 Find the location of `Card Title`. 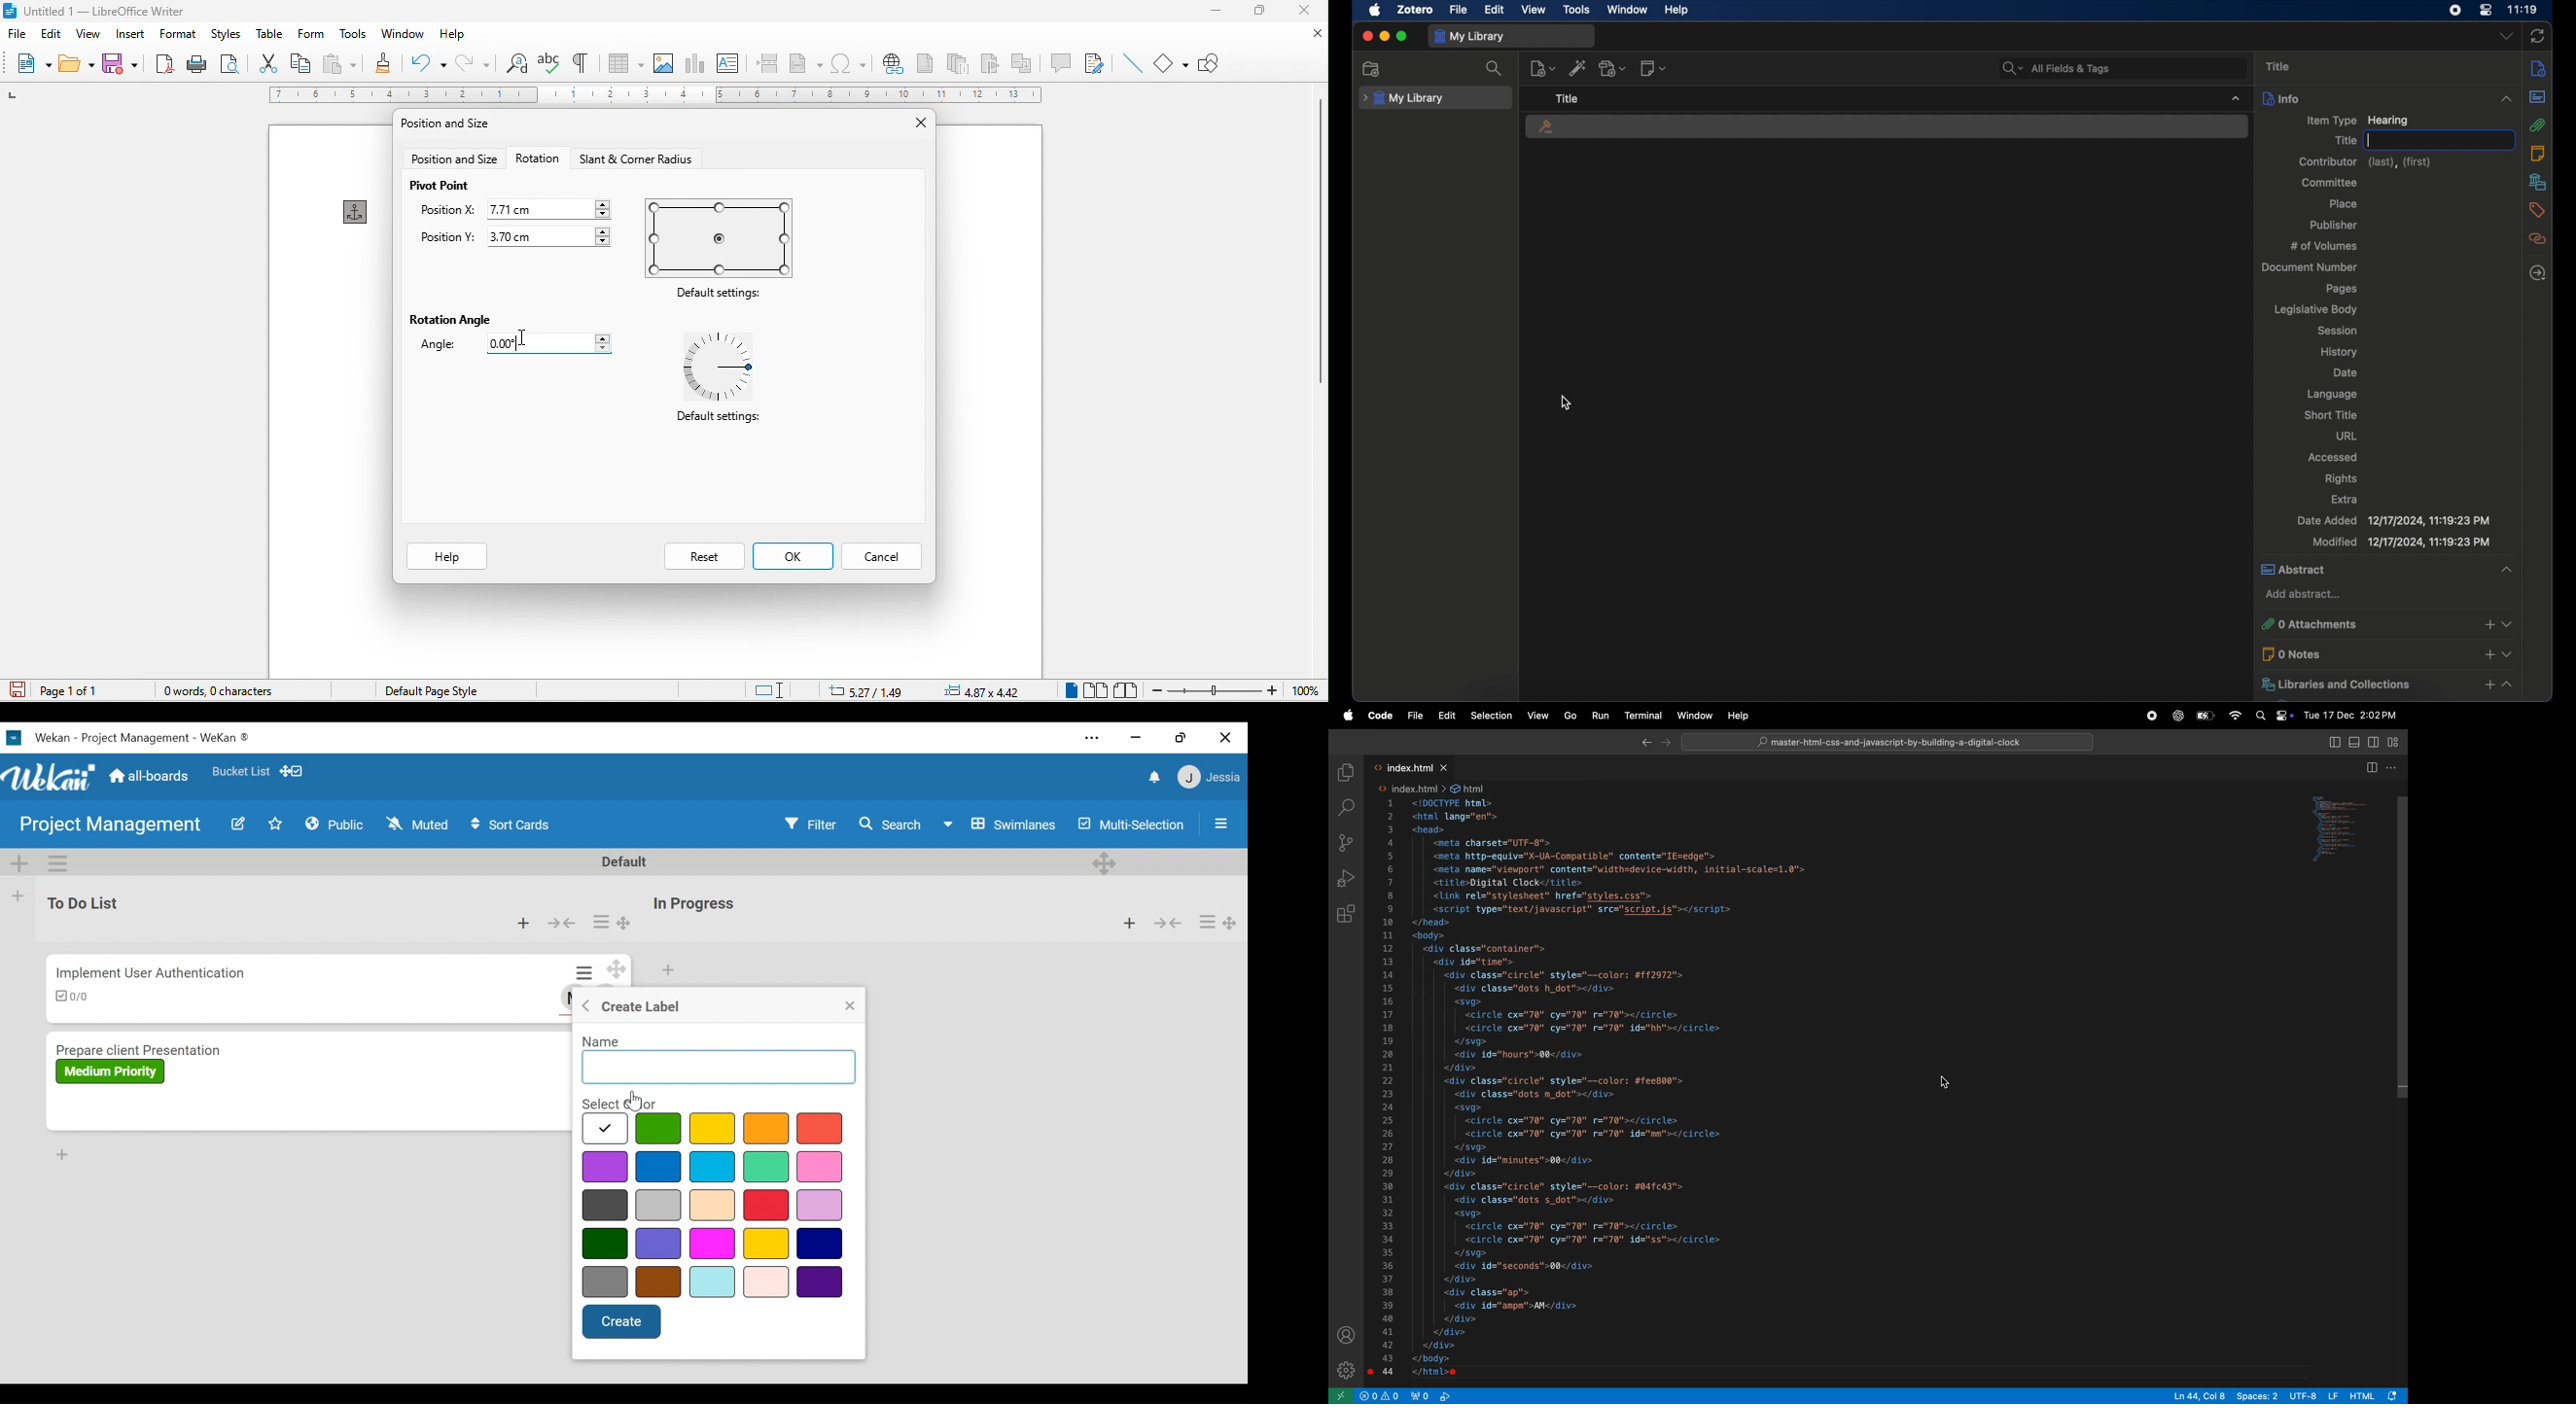

Card Title is located at coordinates (151, 972).